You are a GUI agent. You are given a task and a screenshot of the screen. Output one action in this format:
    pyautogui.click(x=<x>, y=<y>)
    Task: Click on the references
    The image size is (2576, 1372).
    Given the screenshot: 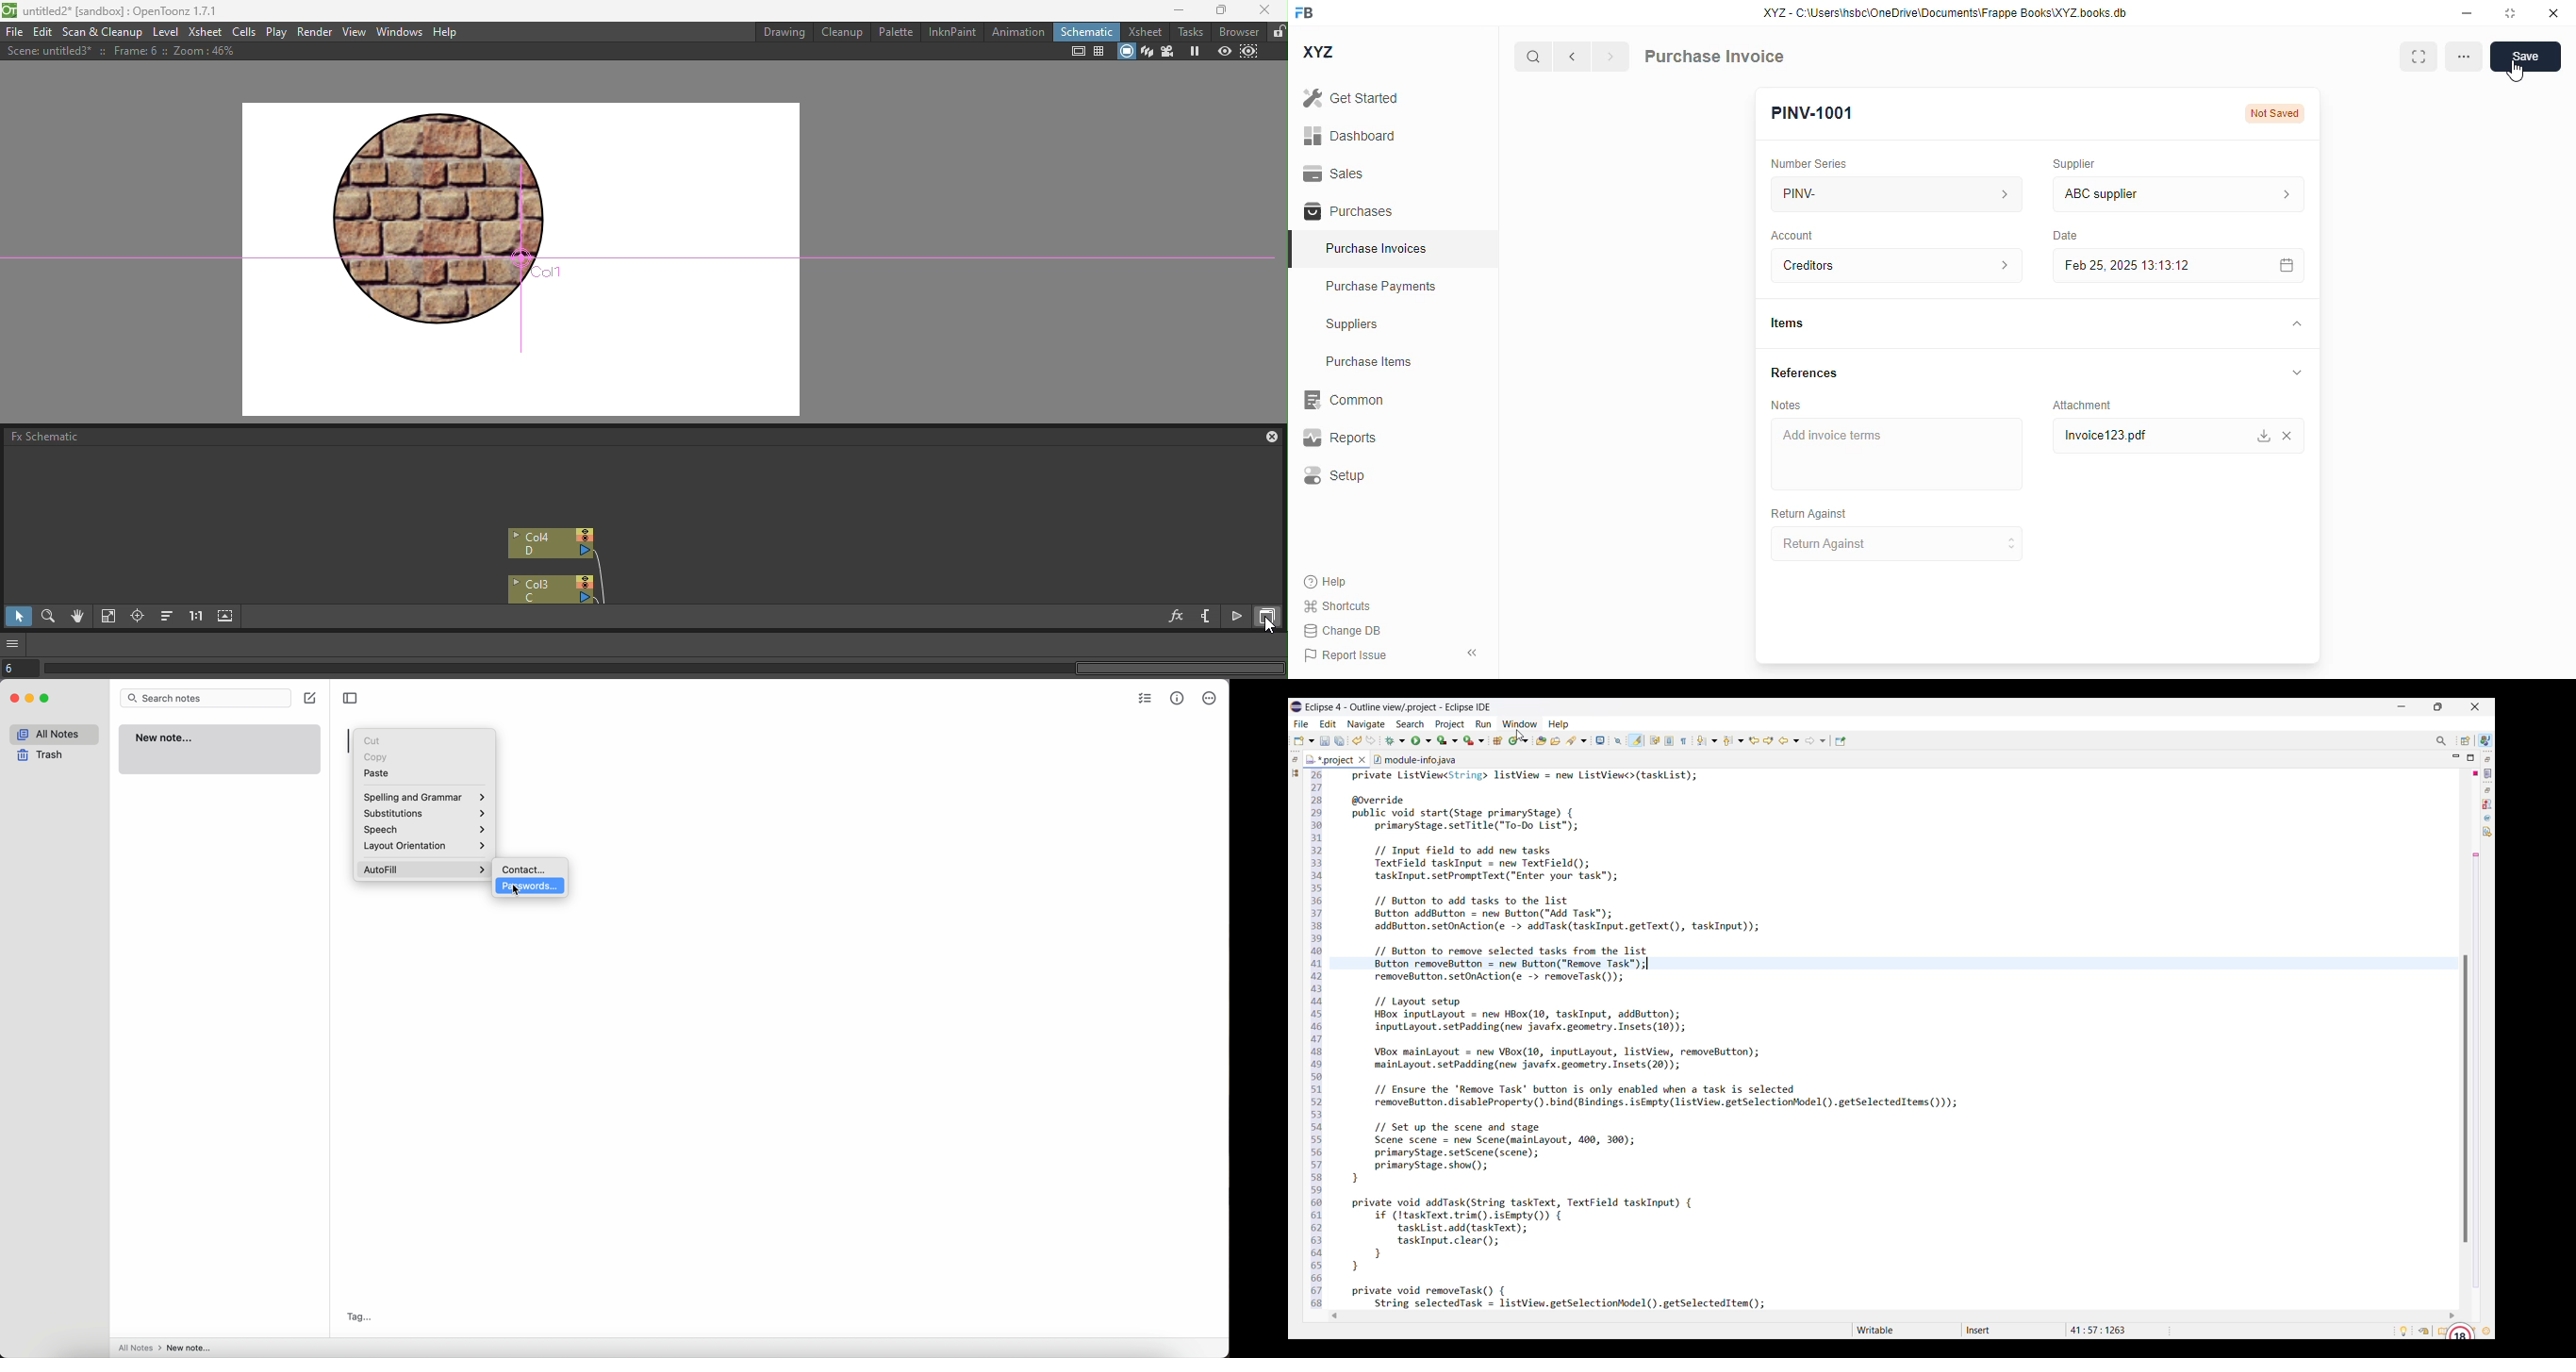 What is the action you would take?
    pyautogui.click(x=1805, y=373)
    